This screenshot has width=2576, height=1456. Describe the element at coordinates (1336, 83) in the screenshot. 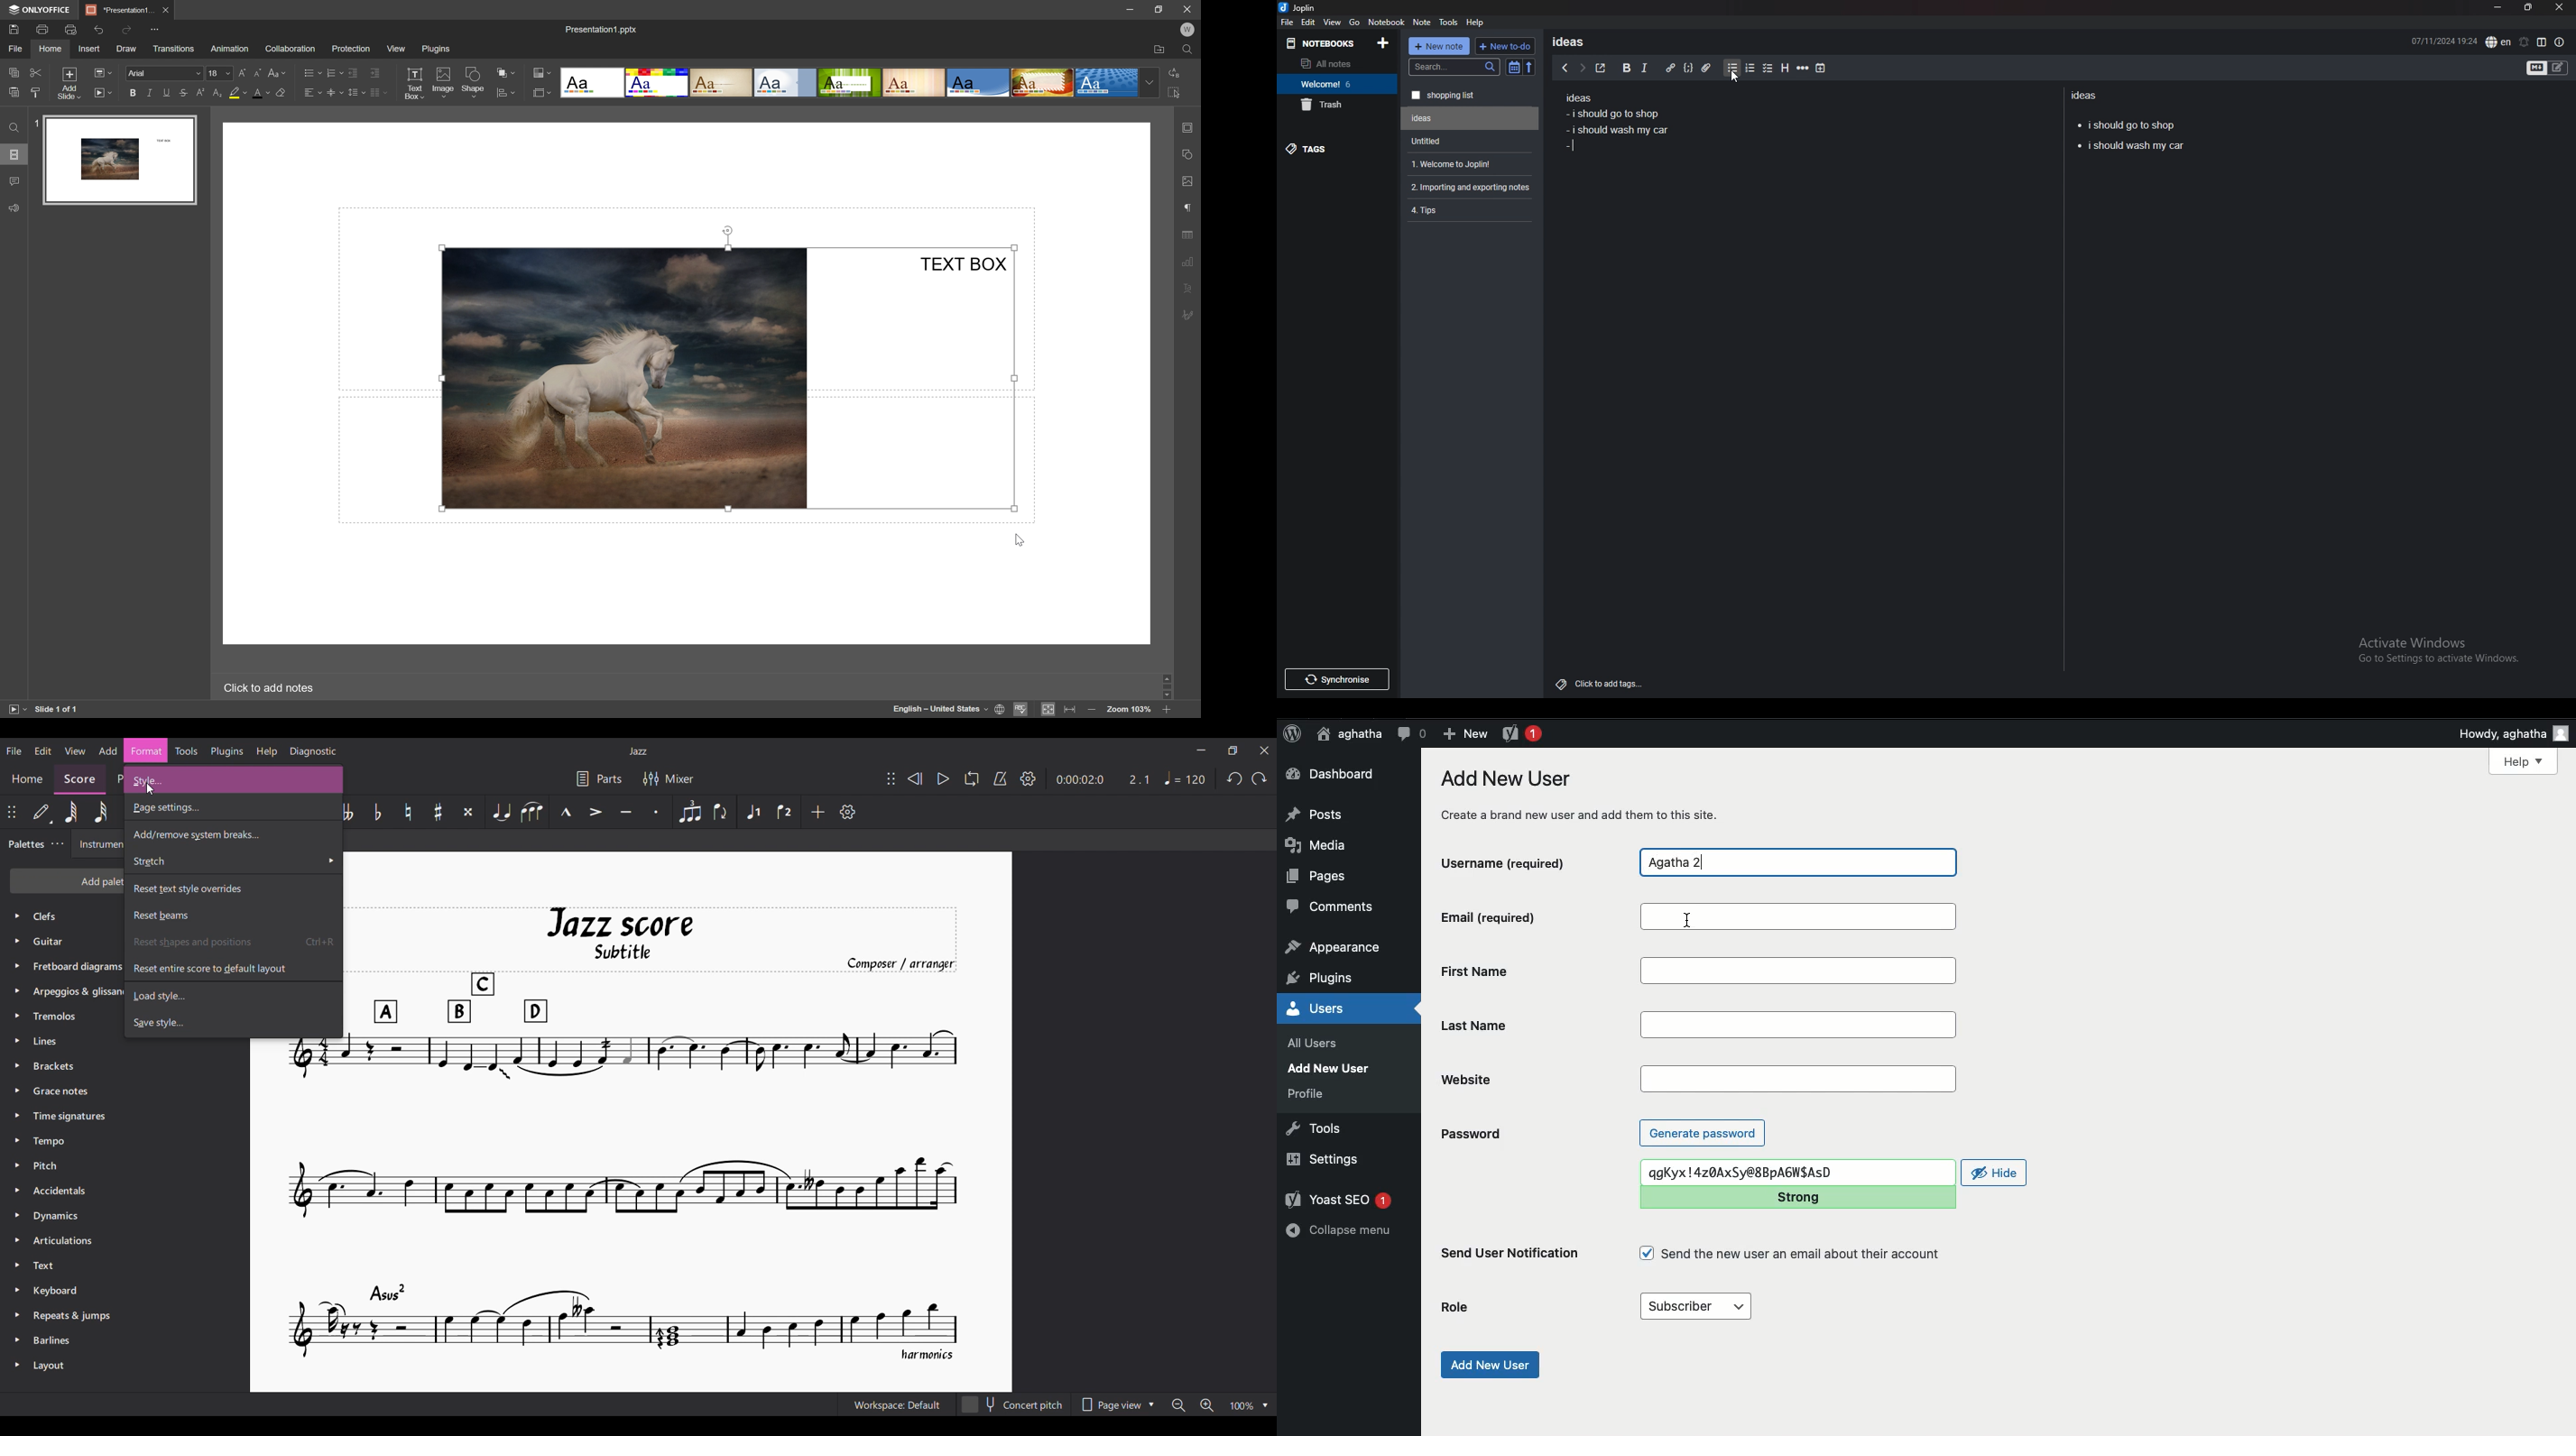

I see `Welcome` at that location.